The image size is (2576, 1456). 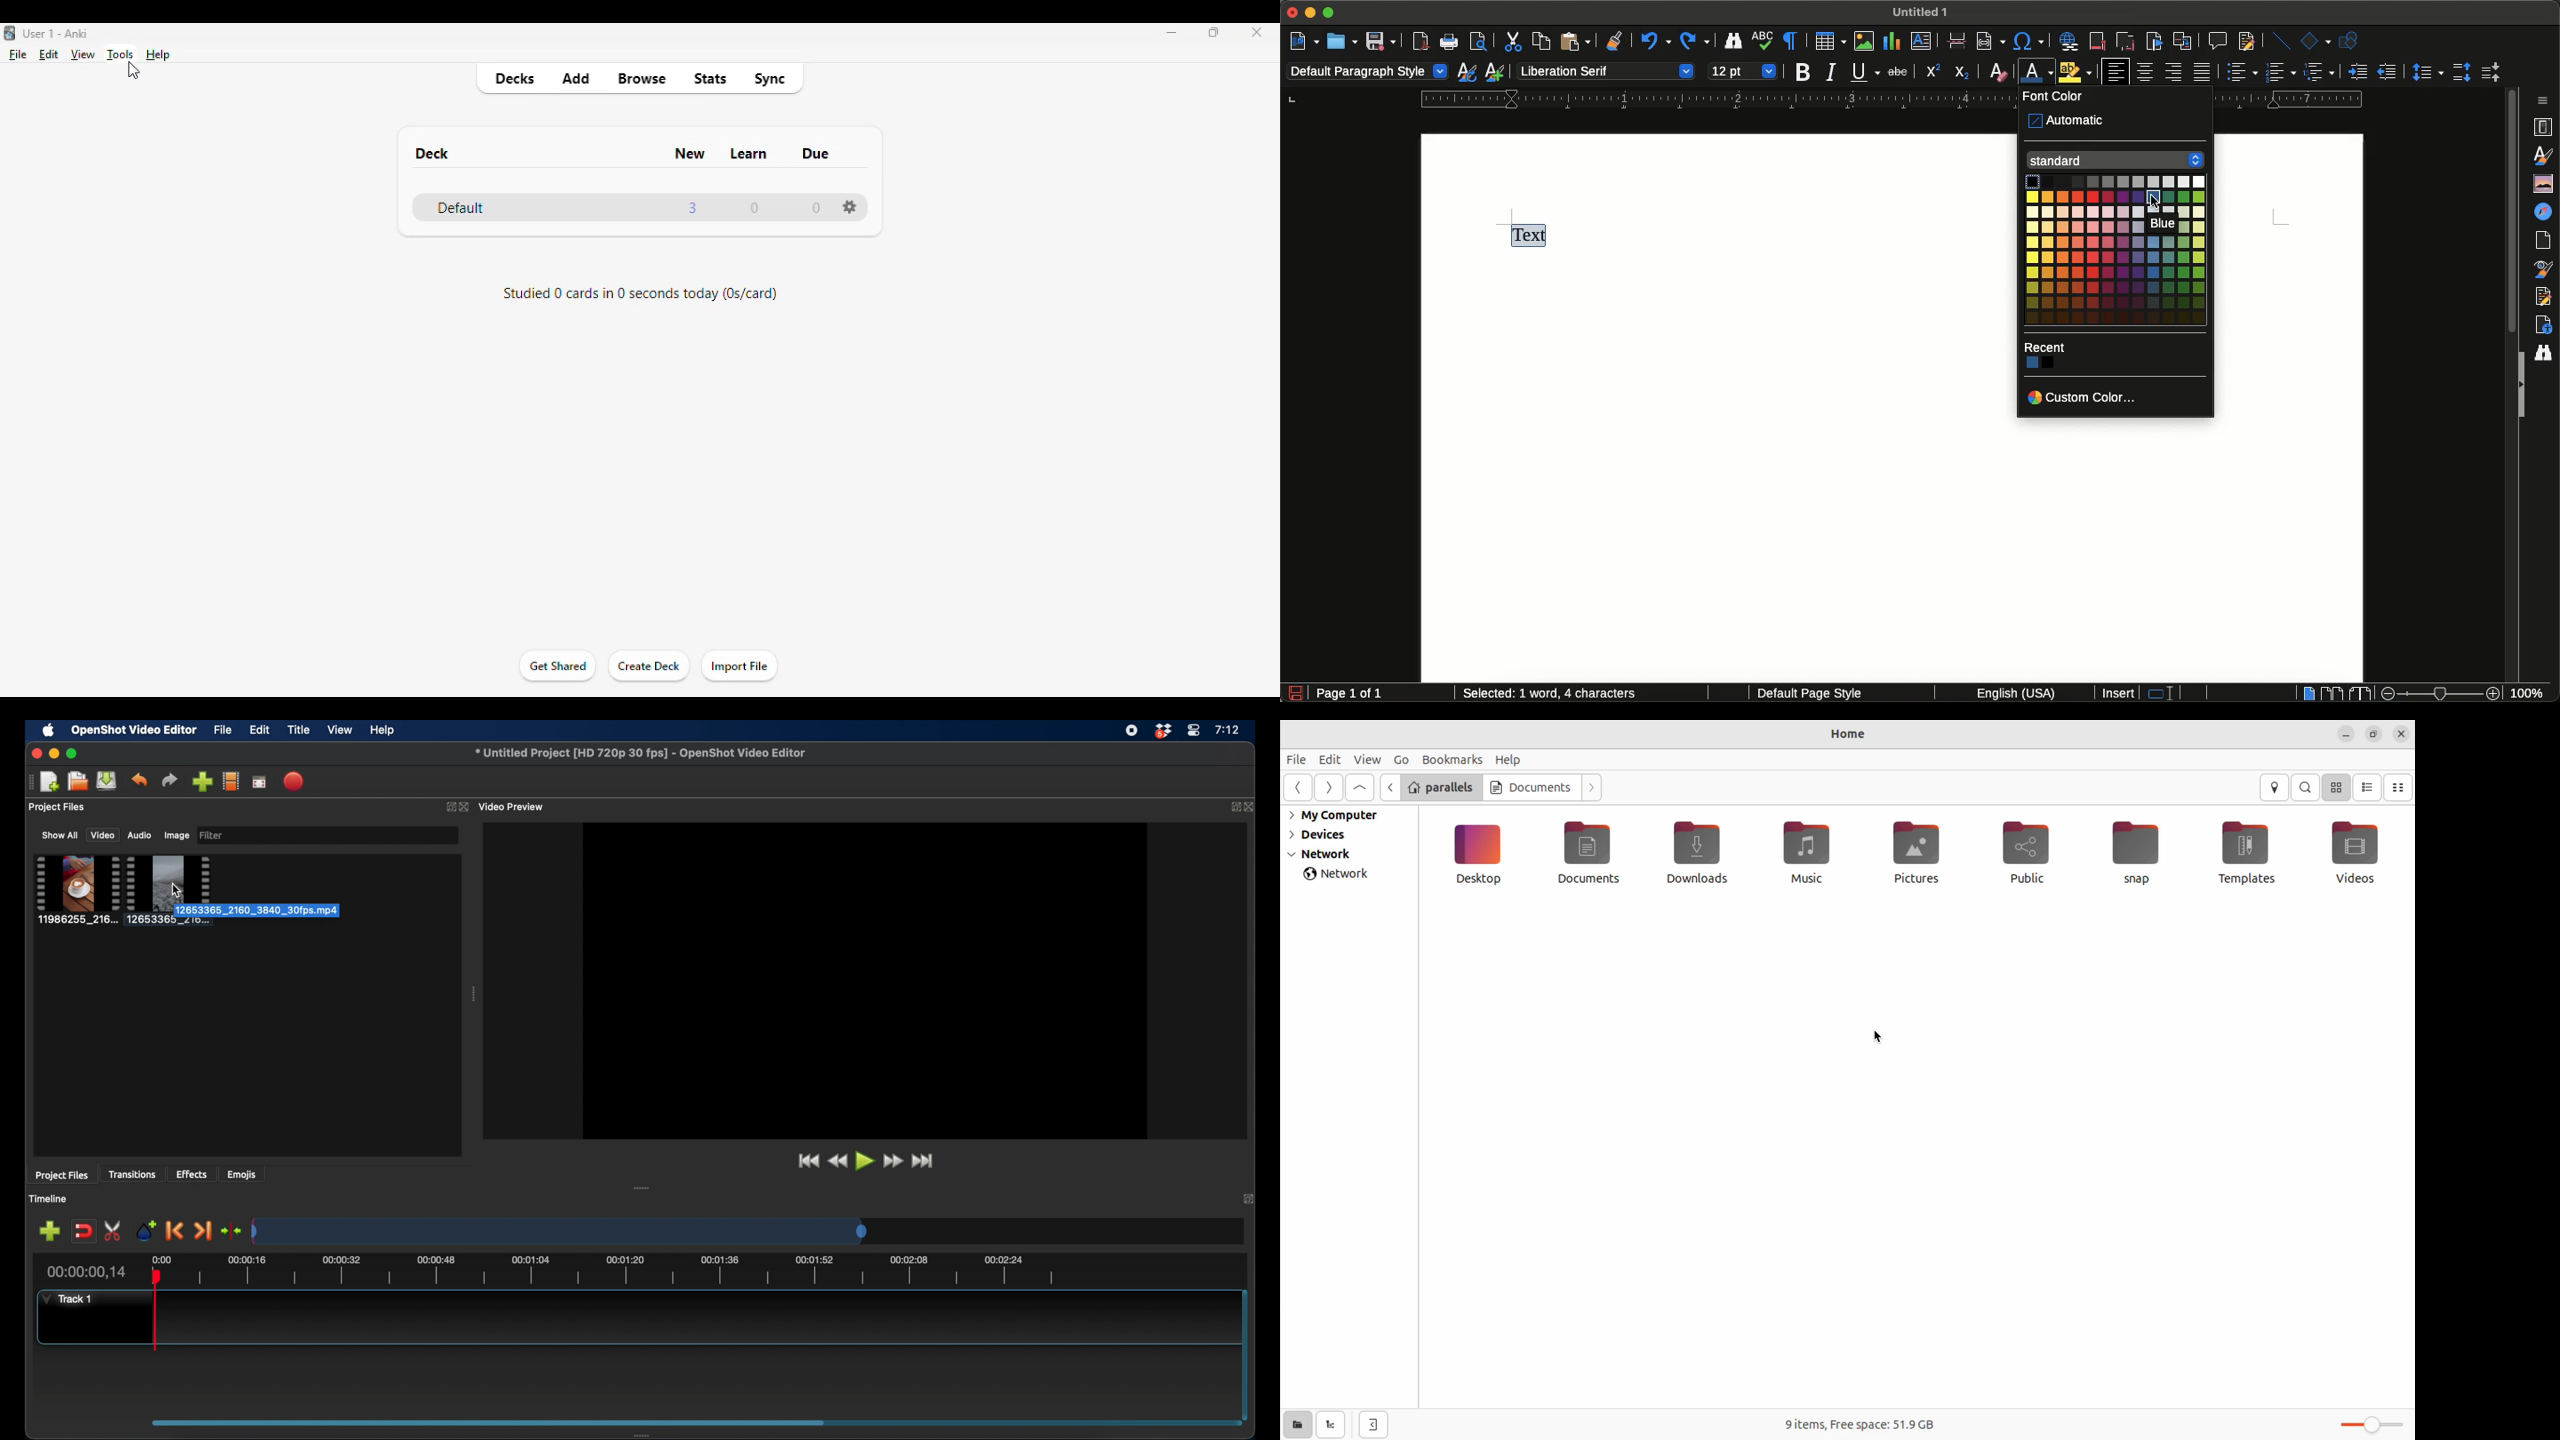 I want to click on Styles, so click(x=2545, y=156).